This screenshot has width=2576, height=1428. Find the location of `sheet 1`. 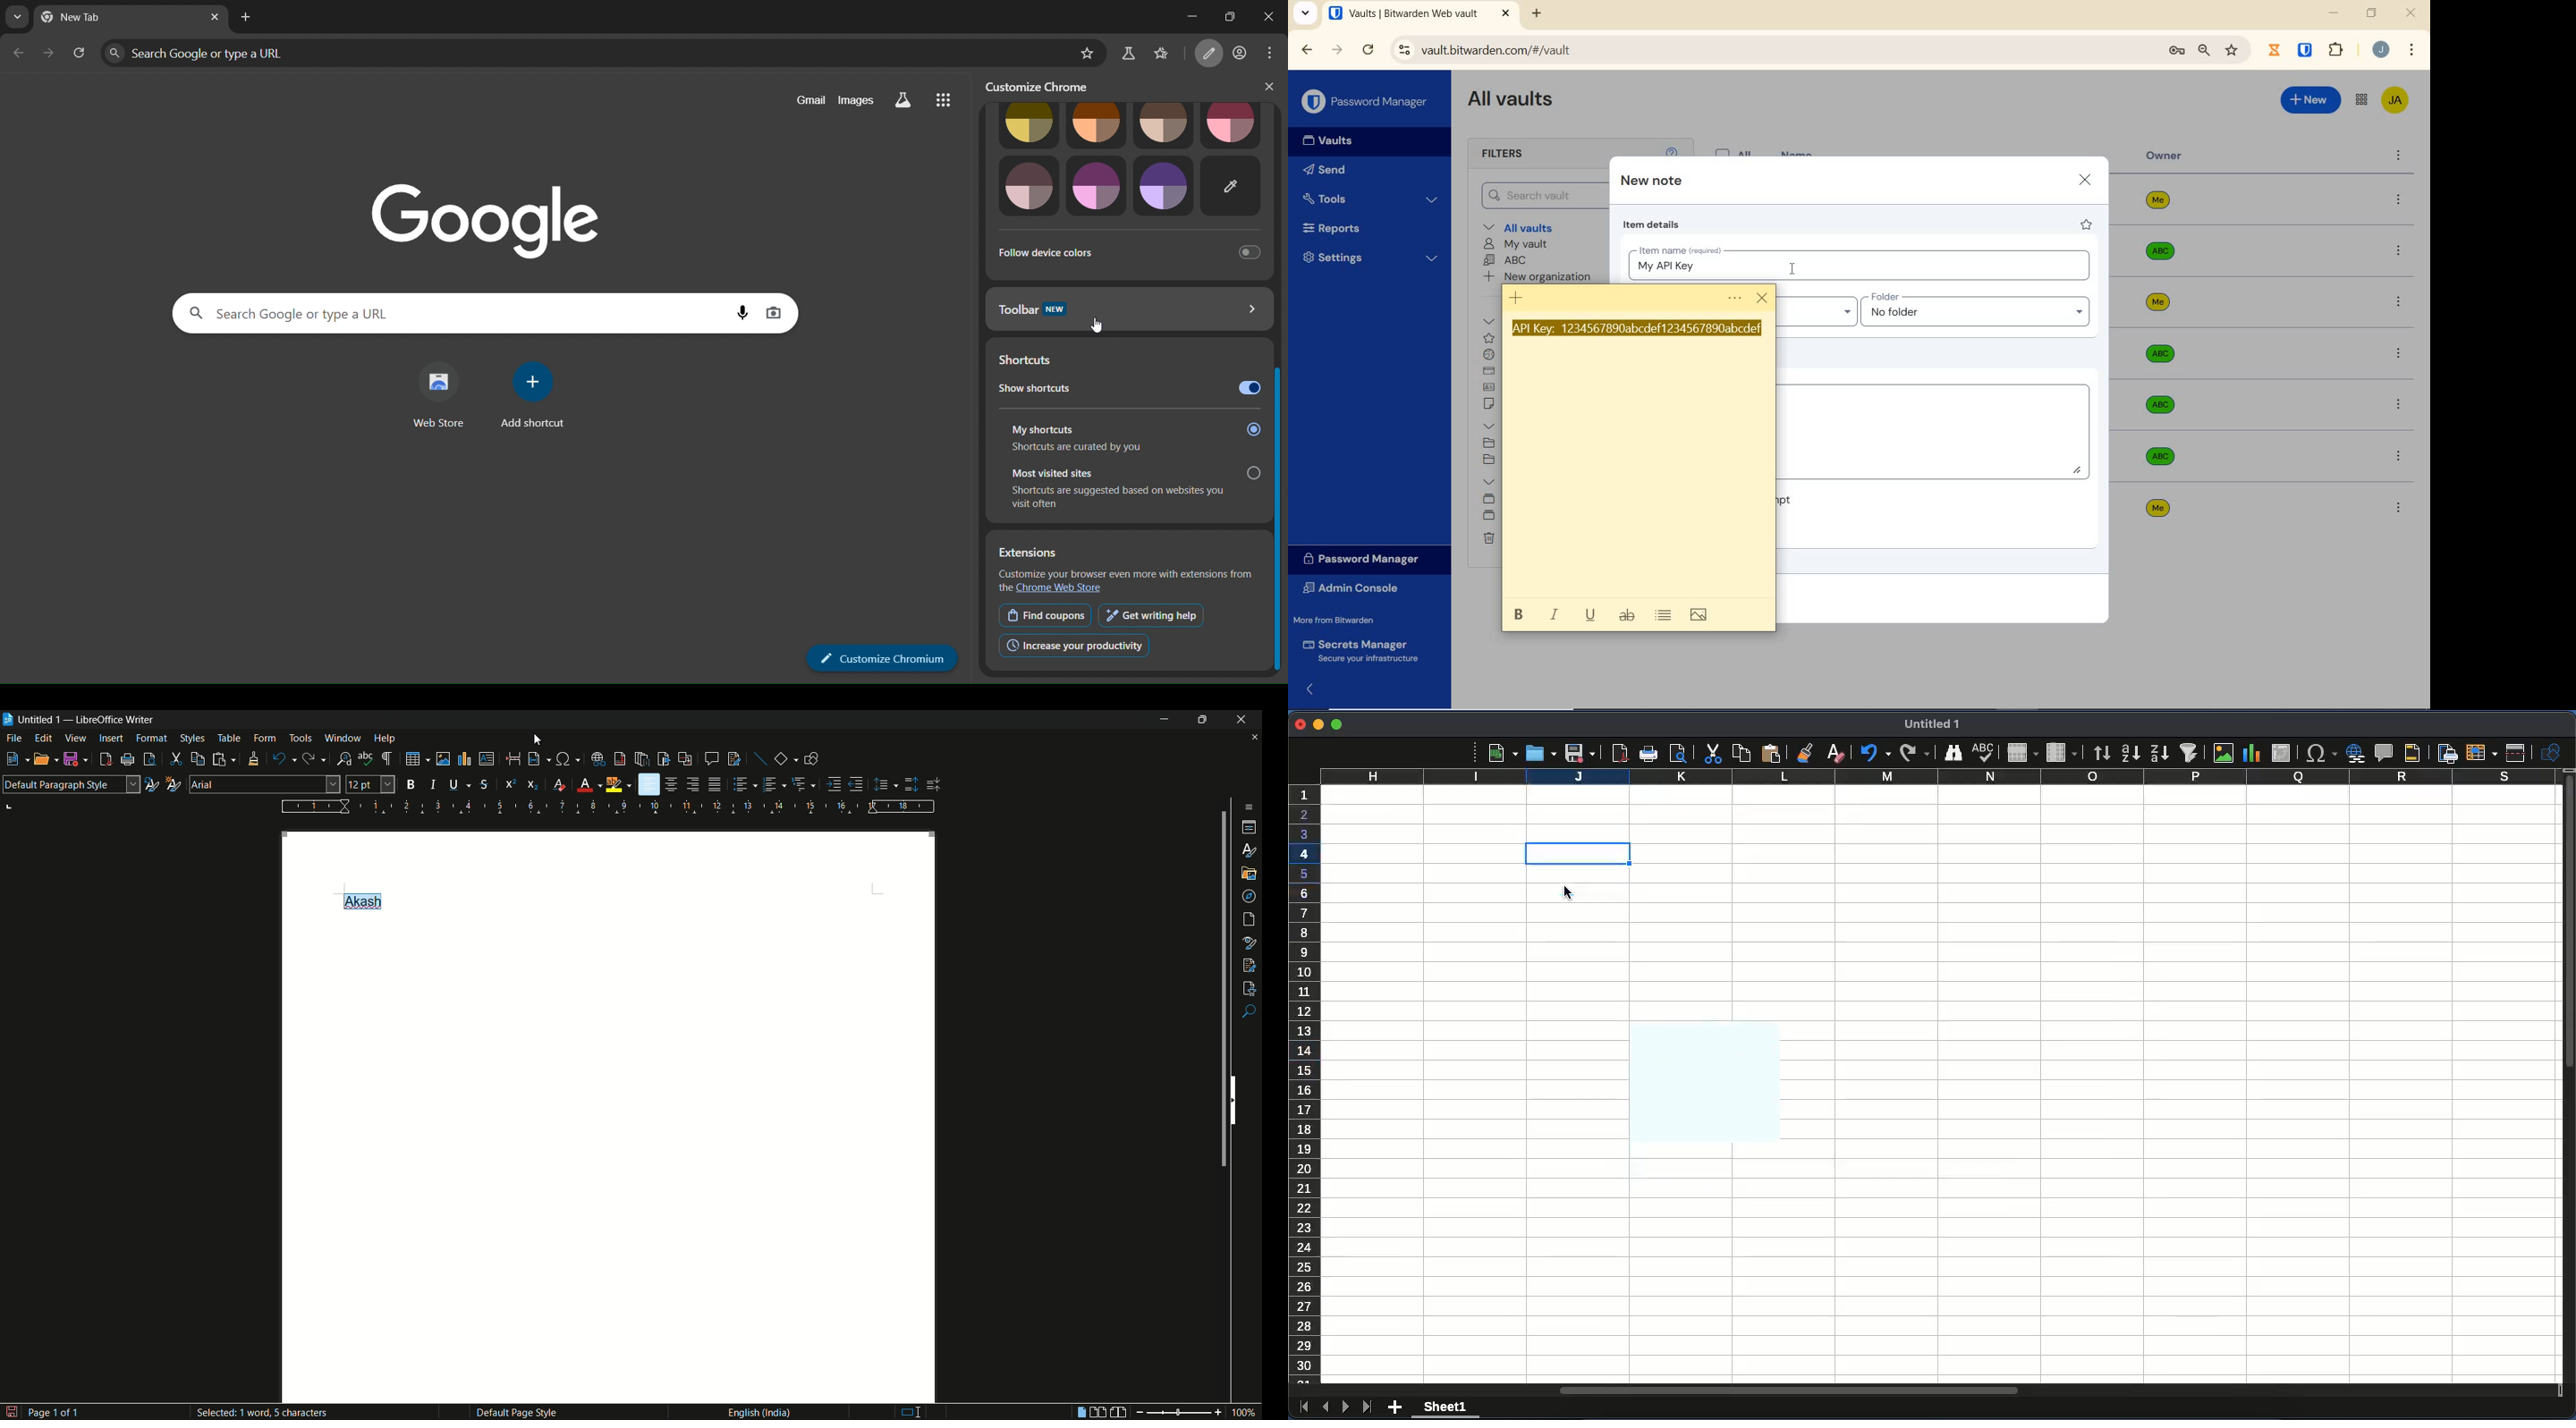

sheet 1 is located at coordinates (1445, 1409).